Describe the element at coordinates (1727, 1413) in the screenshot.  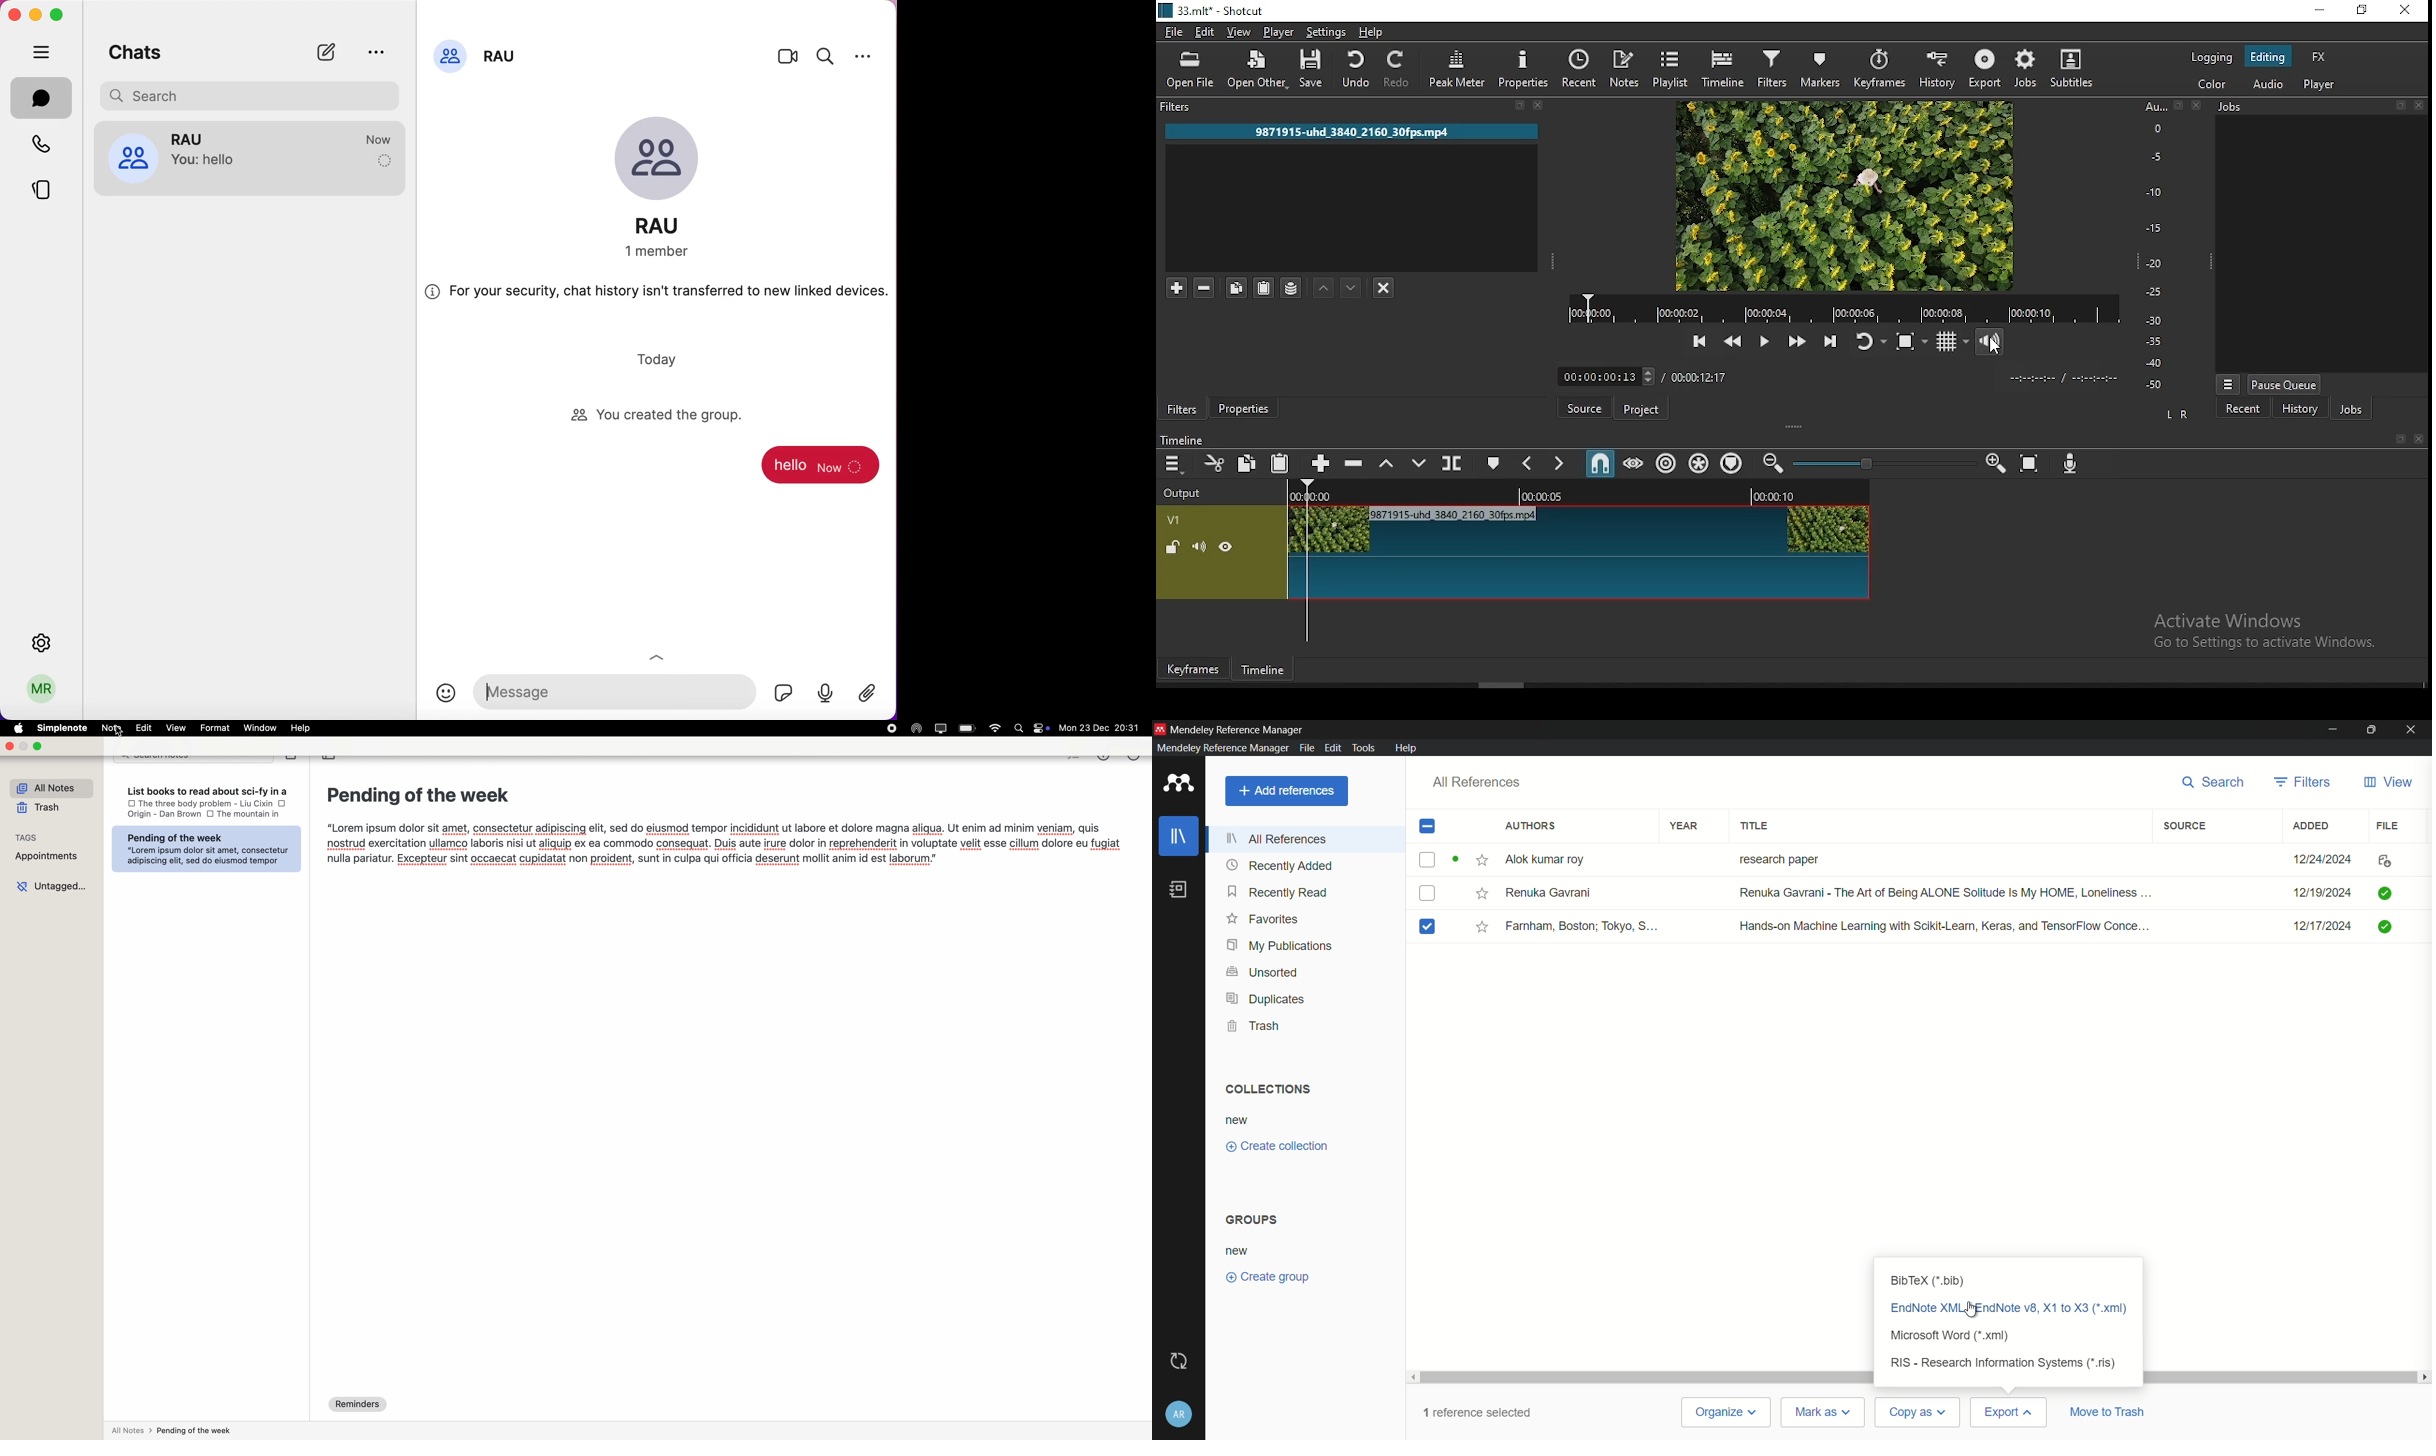
I see `organize` at that location.